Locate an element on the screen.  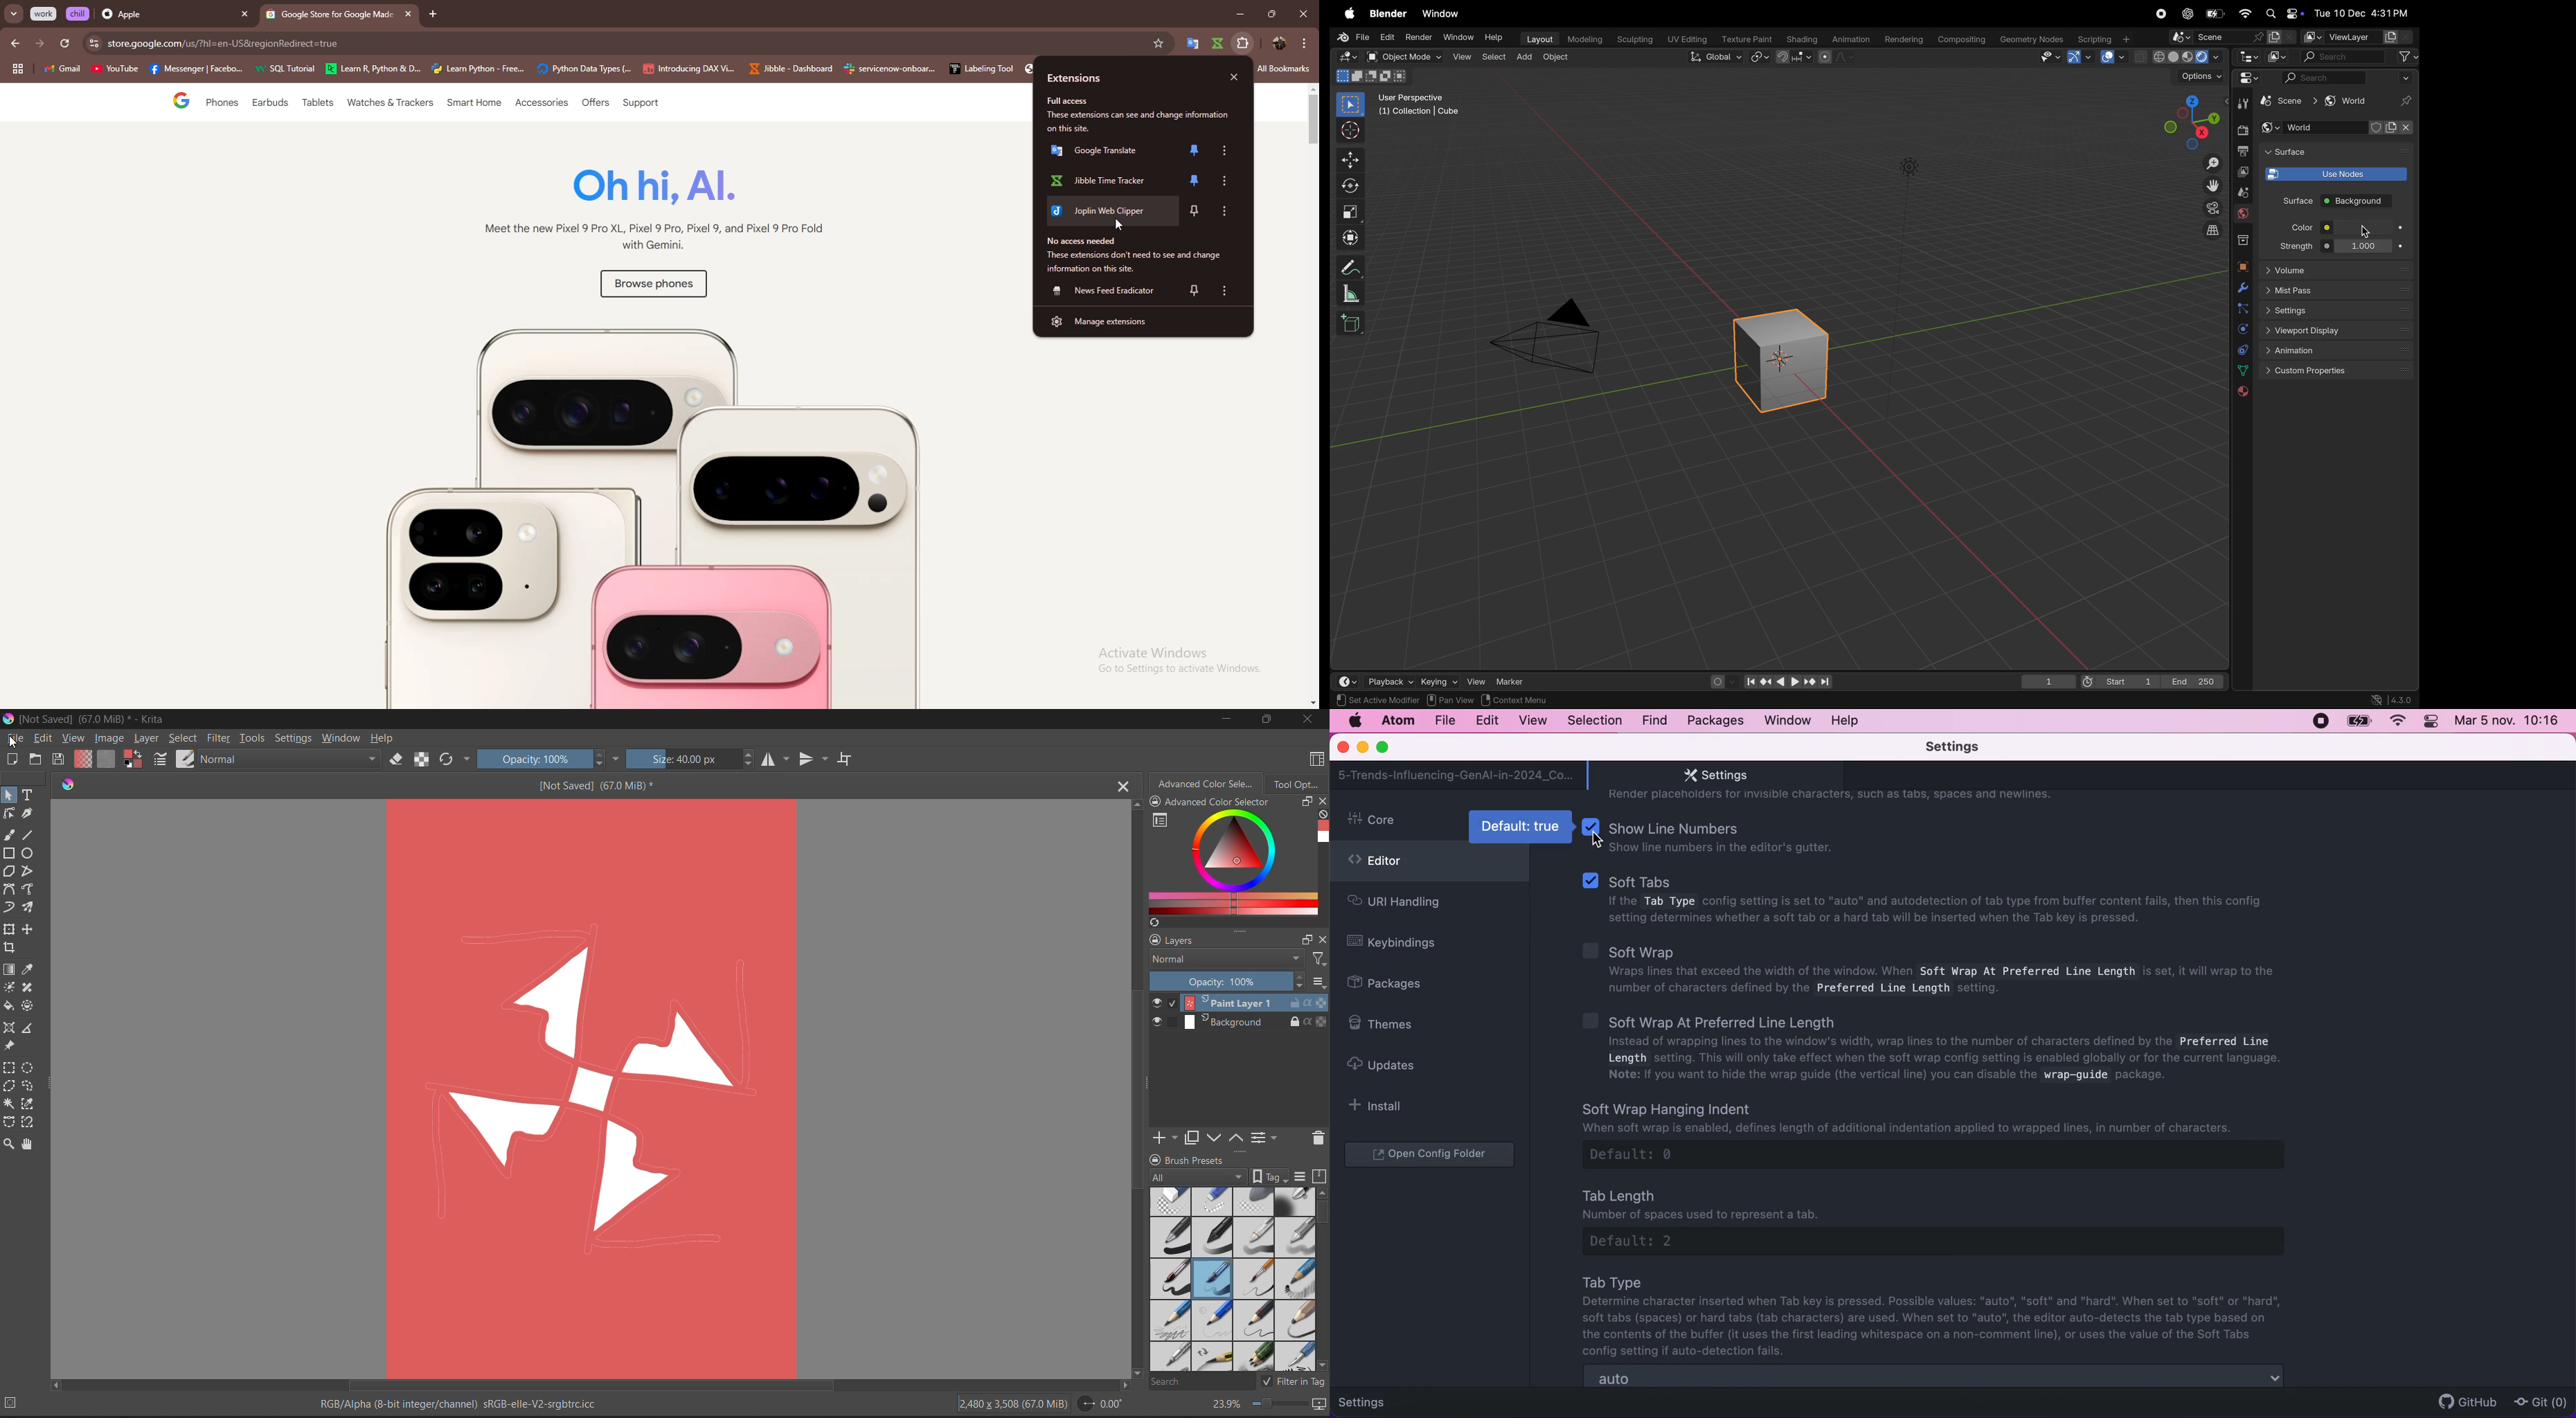
No selection is located at coordinates (15, 1403).